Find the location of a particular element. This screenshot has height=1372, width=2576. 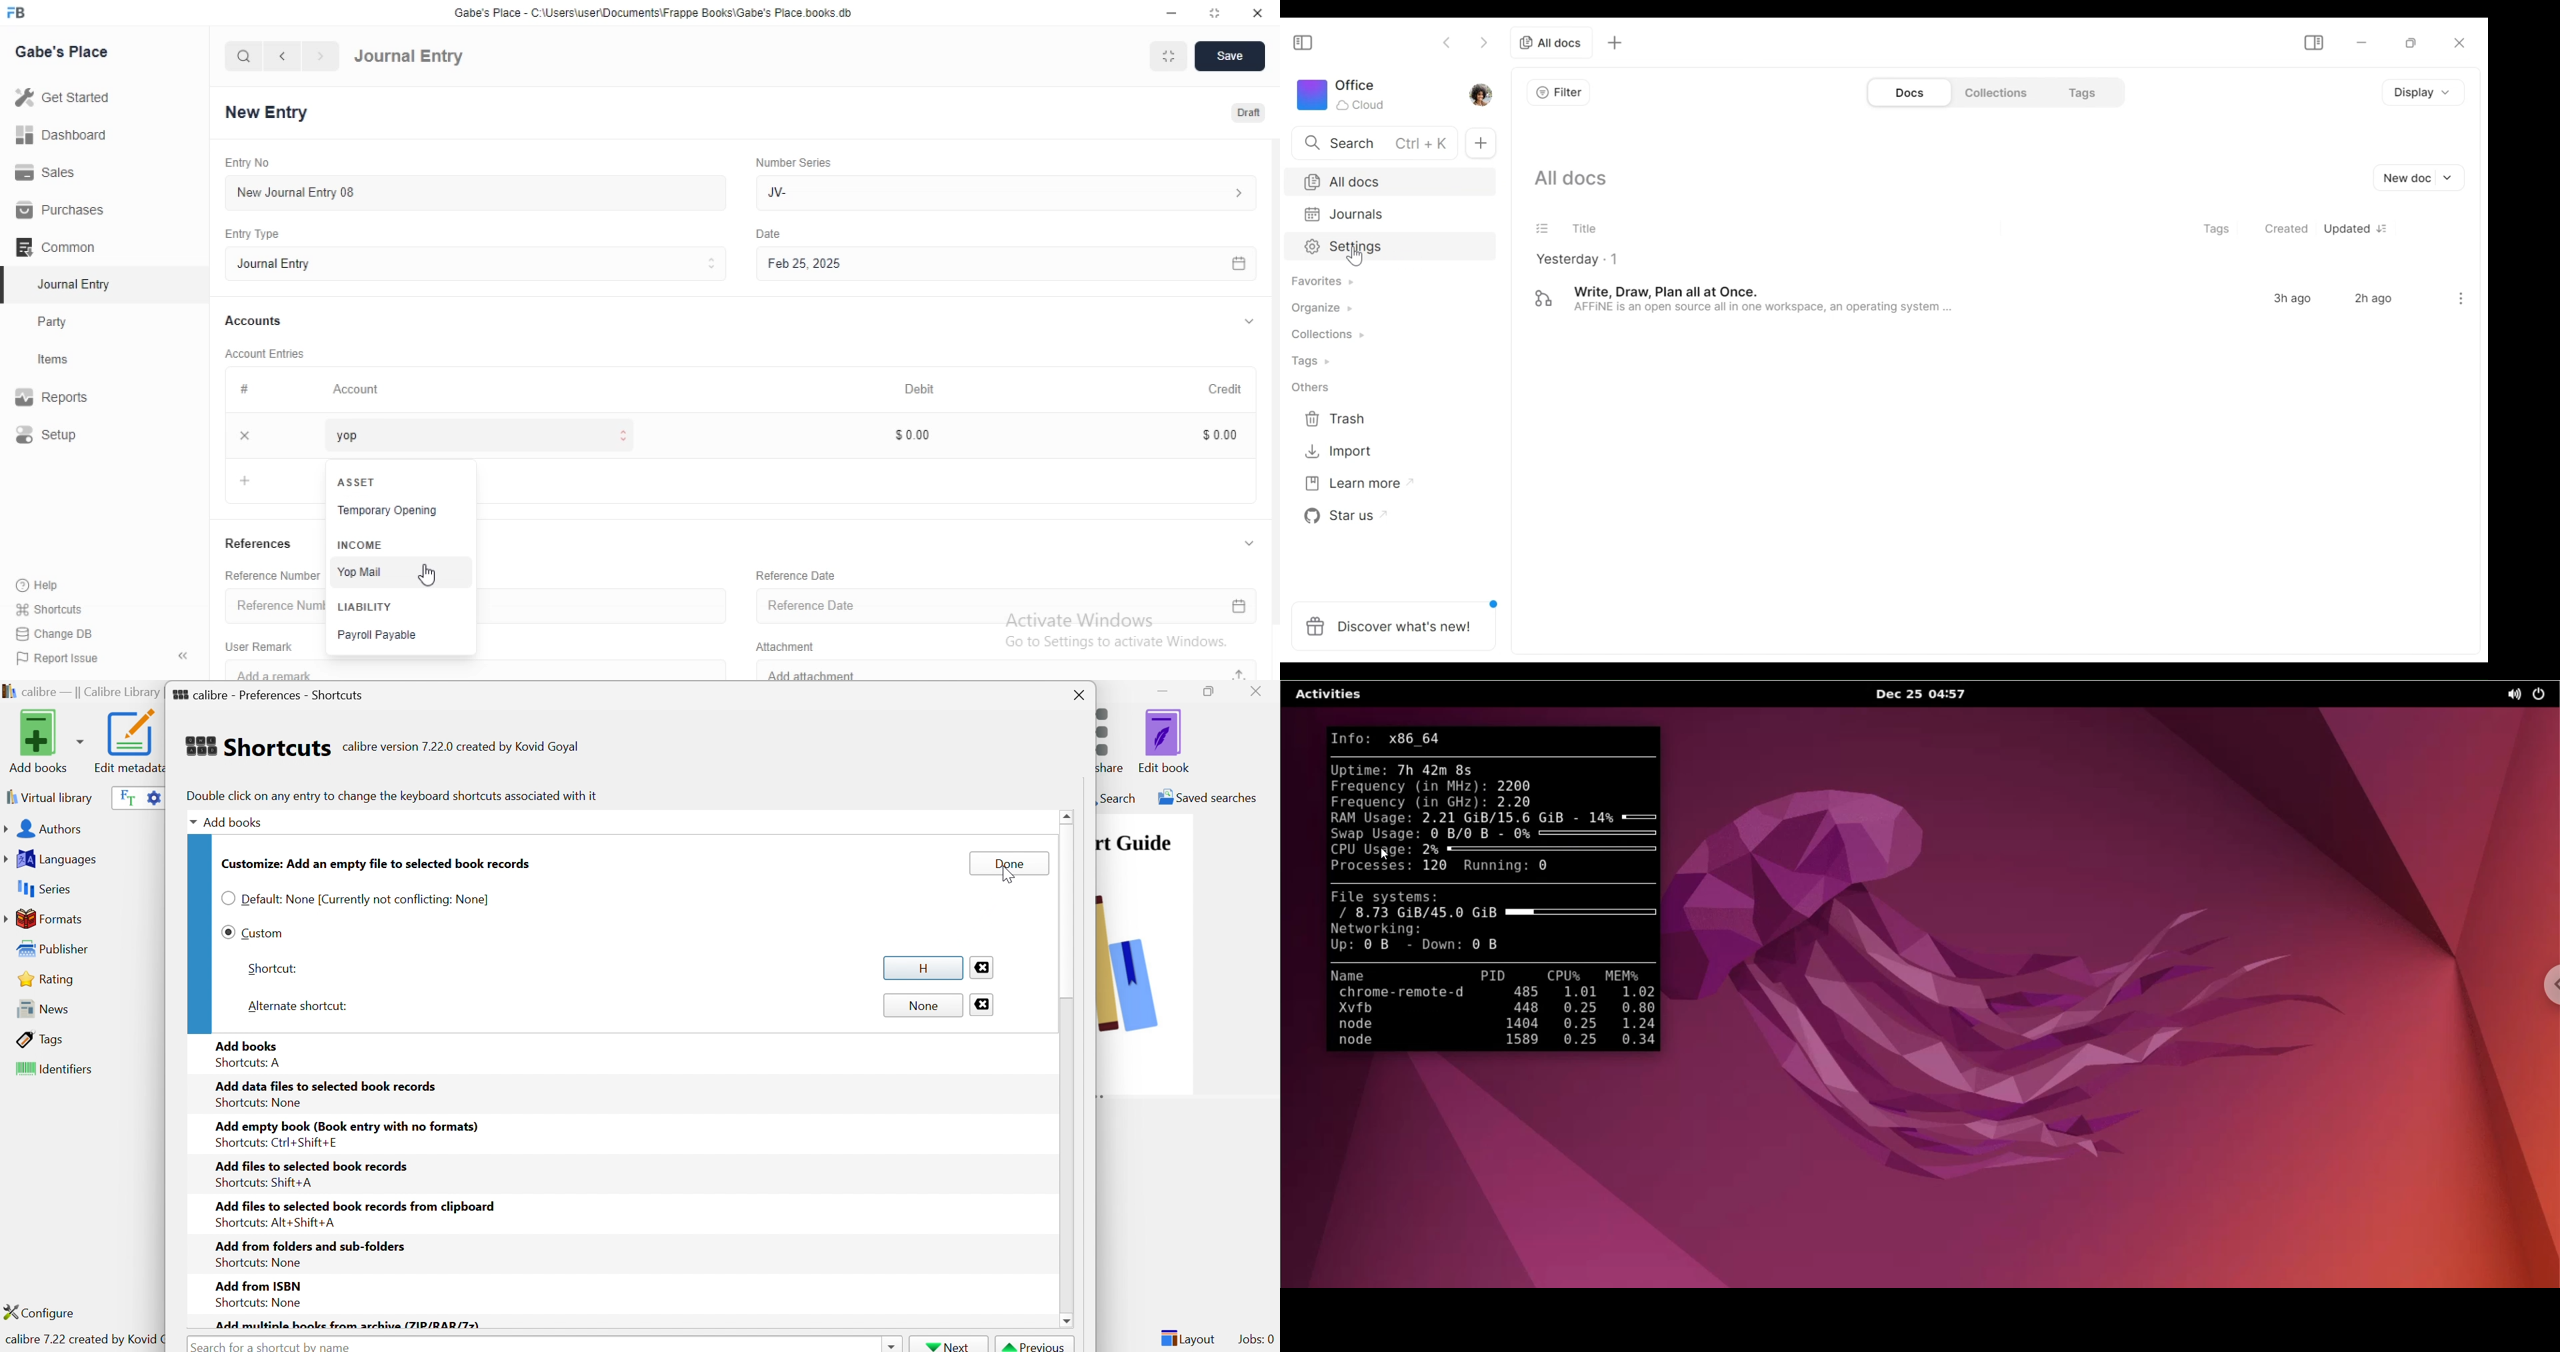

Sales is located at coordinates (57, 173).